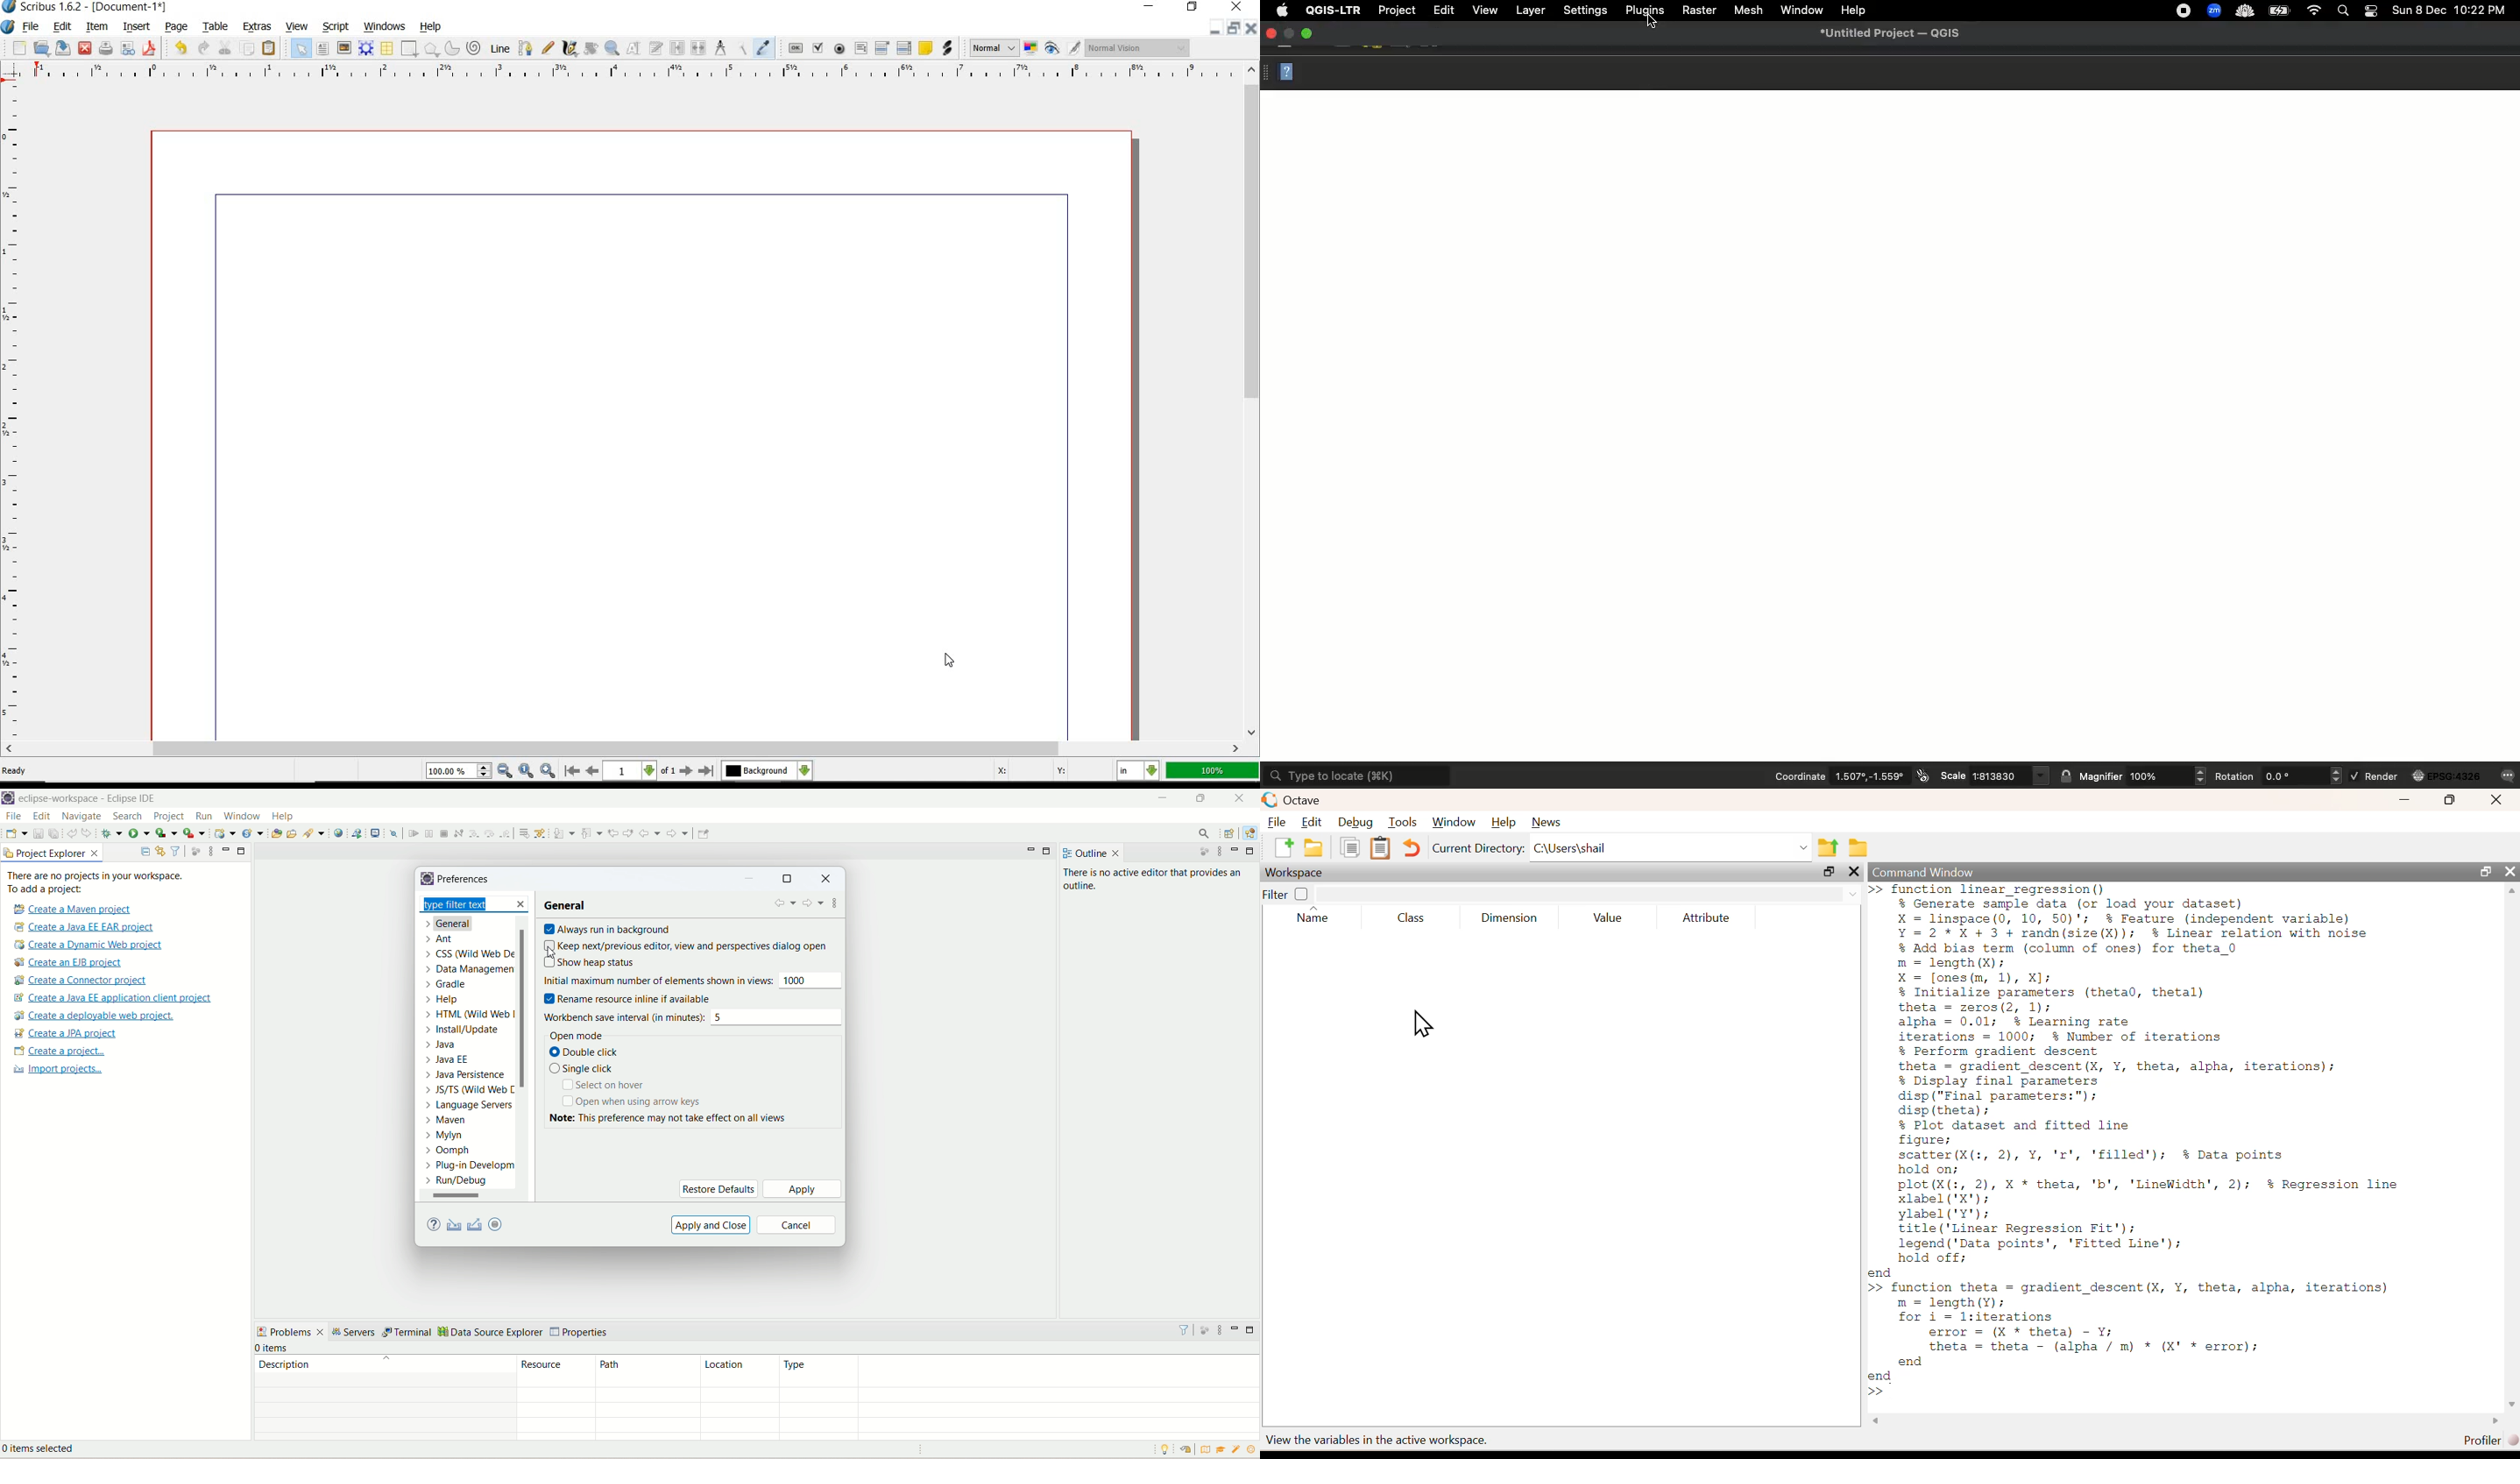 This screenshot has width=2520, height=1484. Describe the element at coordinates (818, 47) in the screenshot. I see `pdf check box` at that location.